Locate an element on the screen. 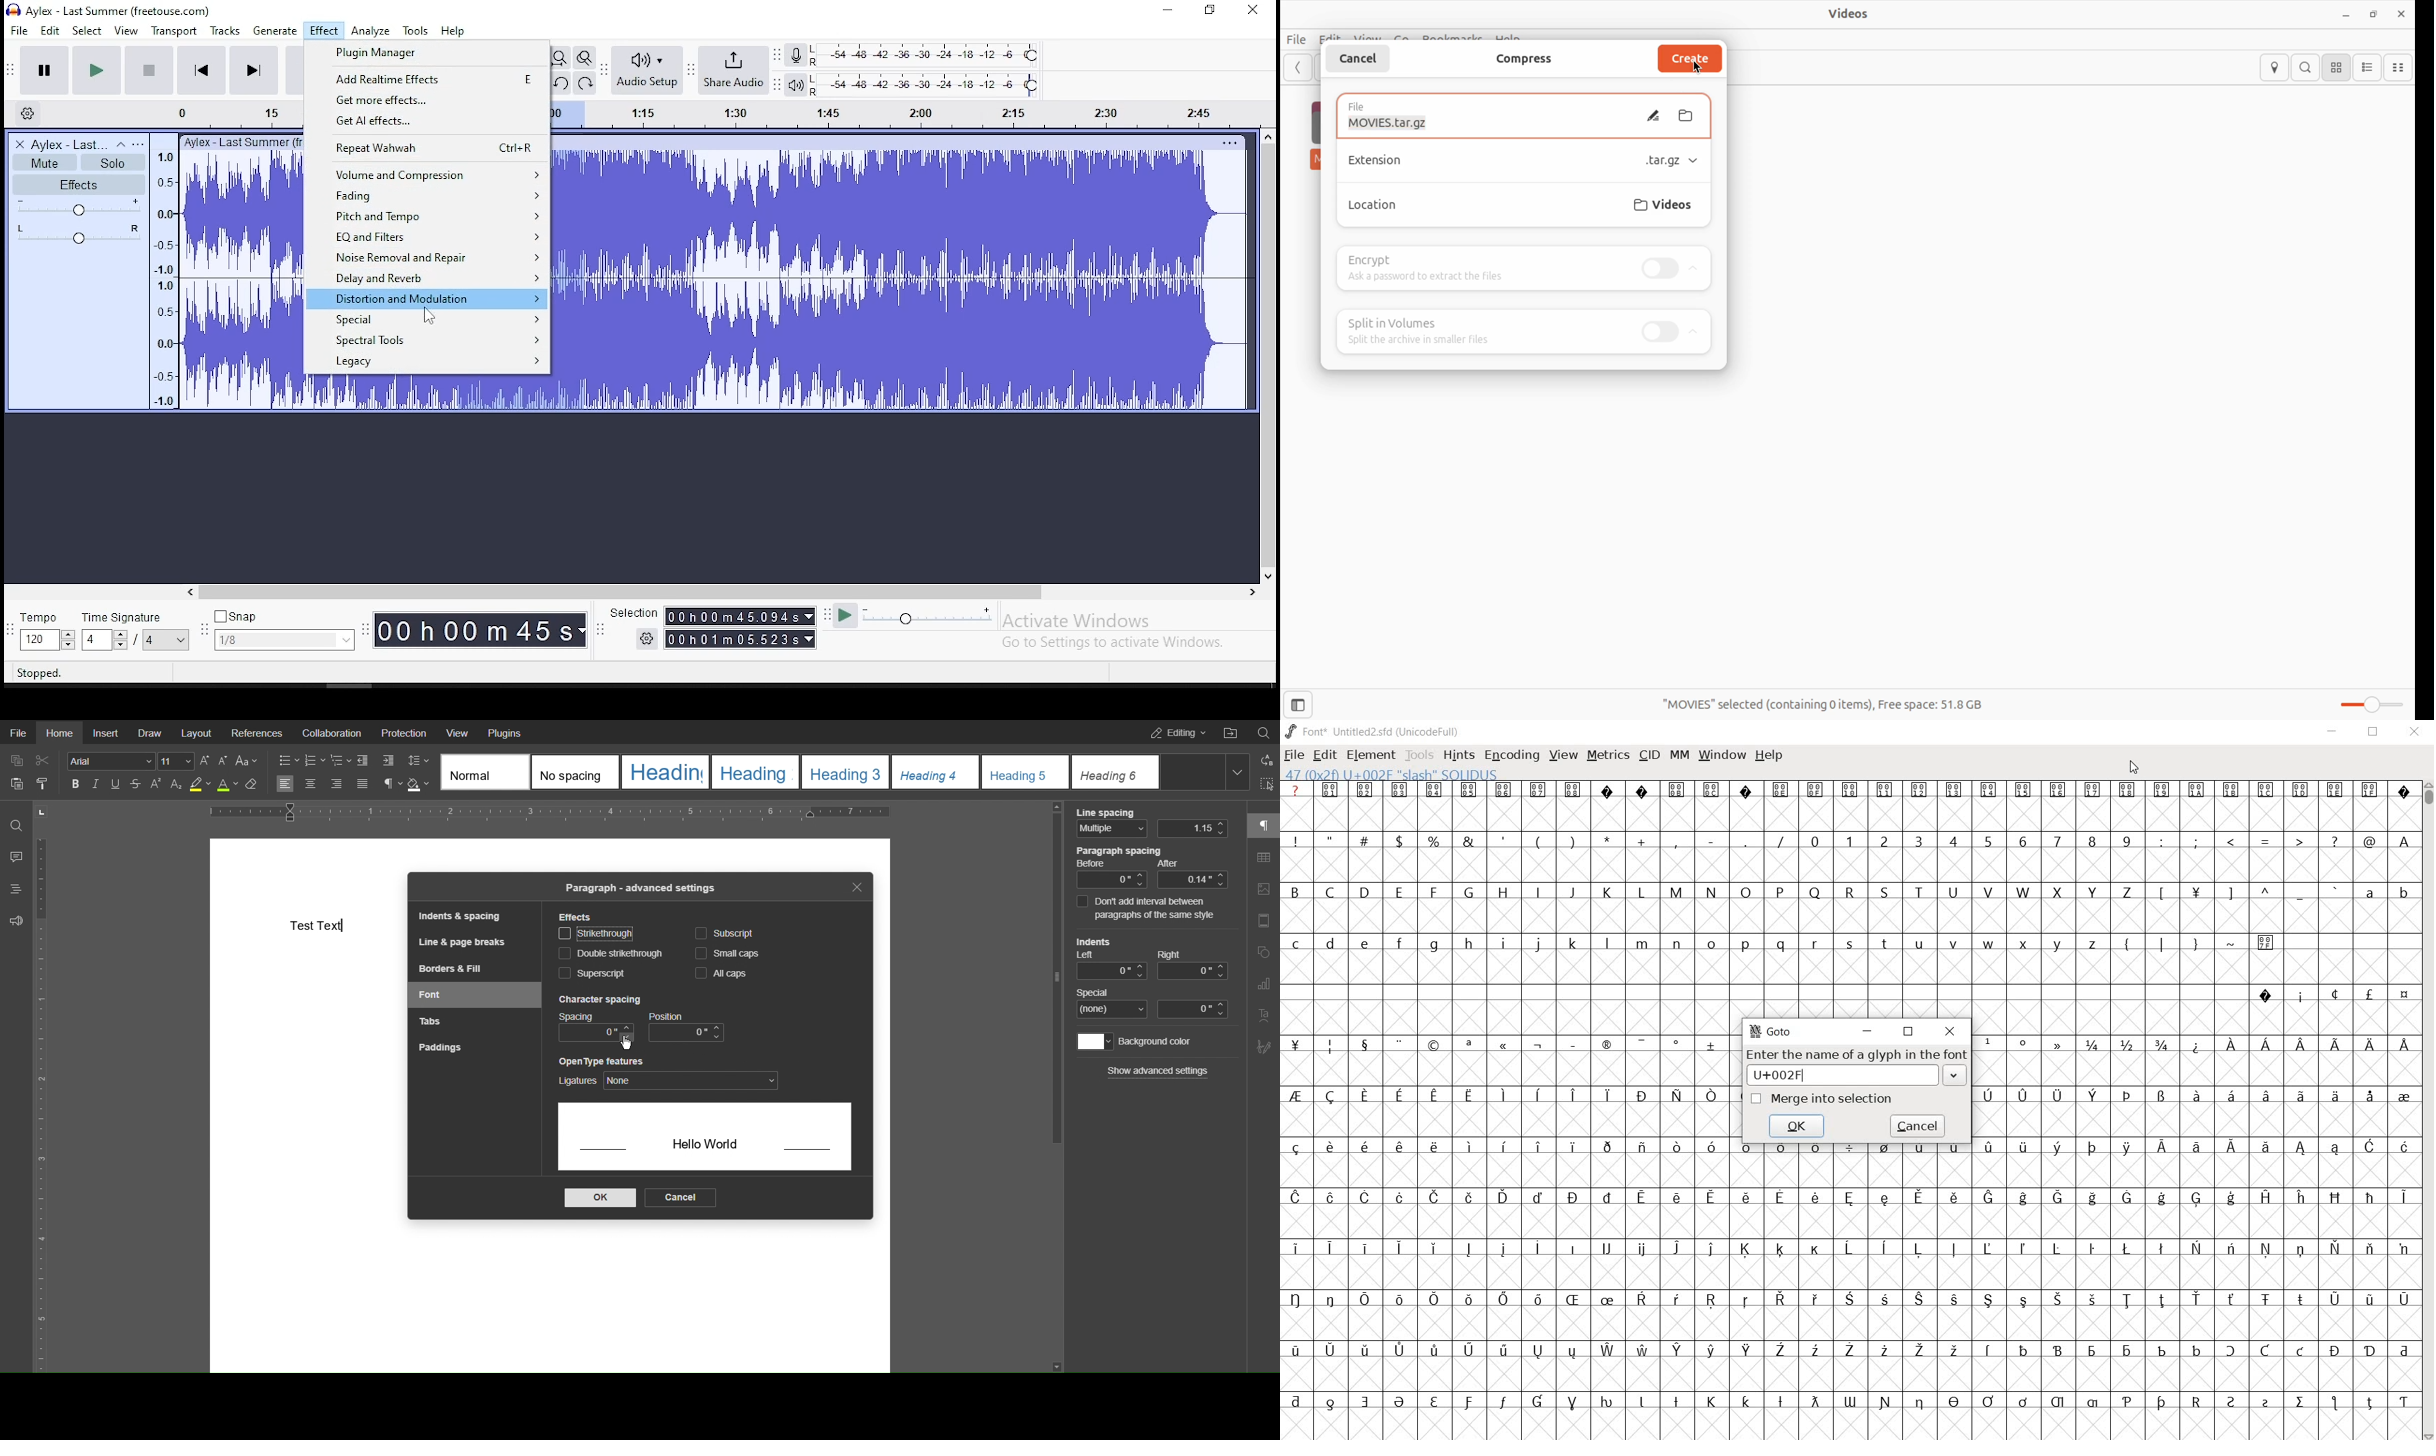 The image size is (2436, 1456). Home is located at coordinates (59, 733).